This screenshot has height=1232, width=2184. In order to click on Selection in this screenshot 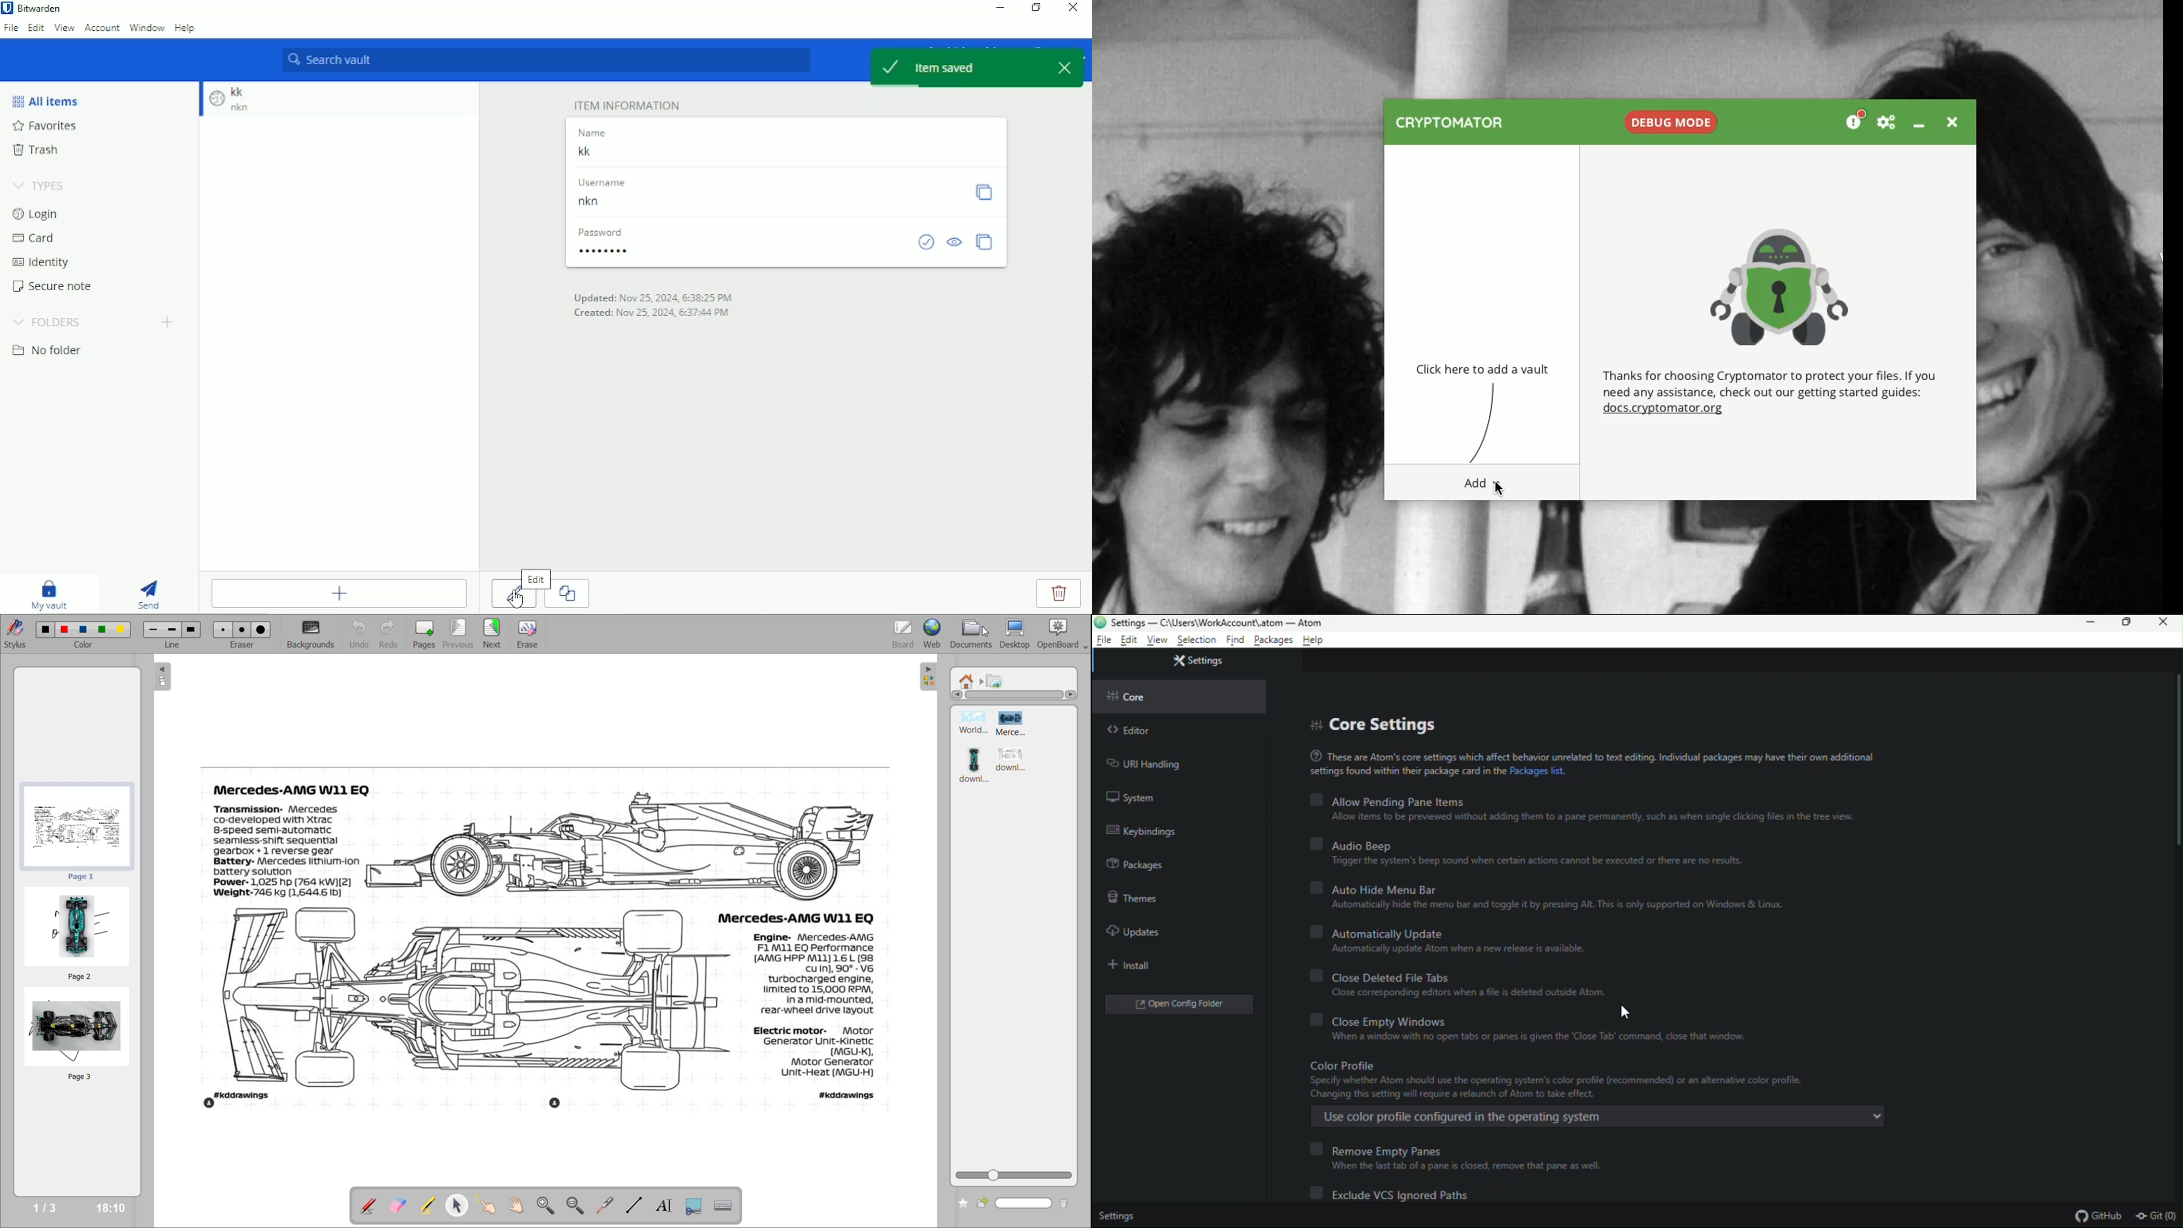, I will do `click(1197, 641)`.